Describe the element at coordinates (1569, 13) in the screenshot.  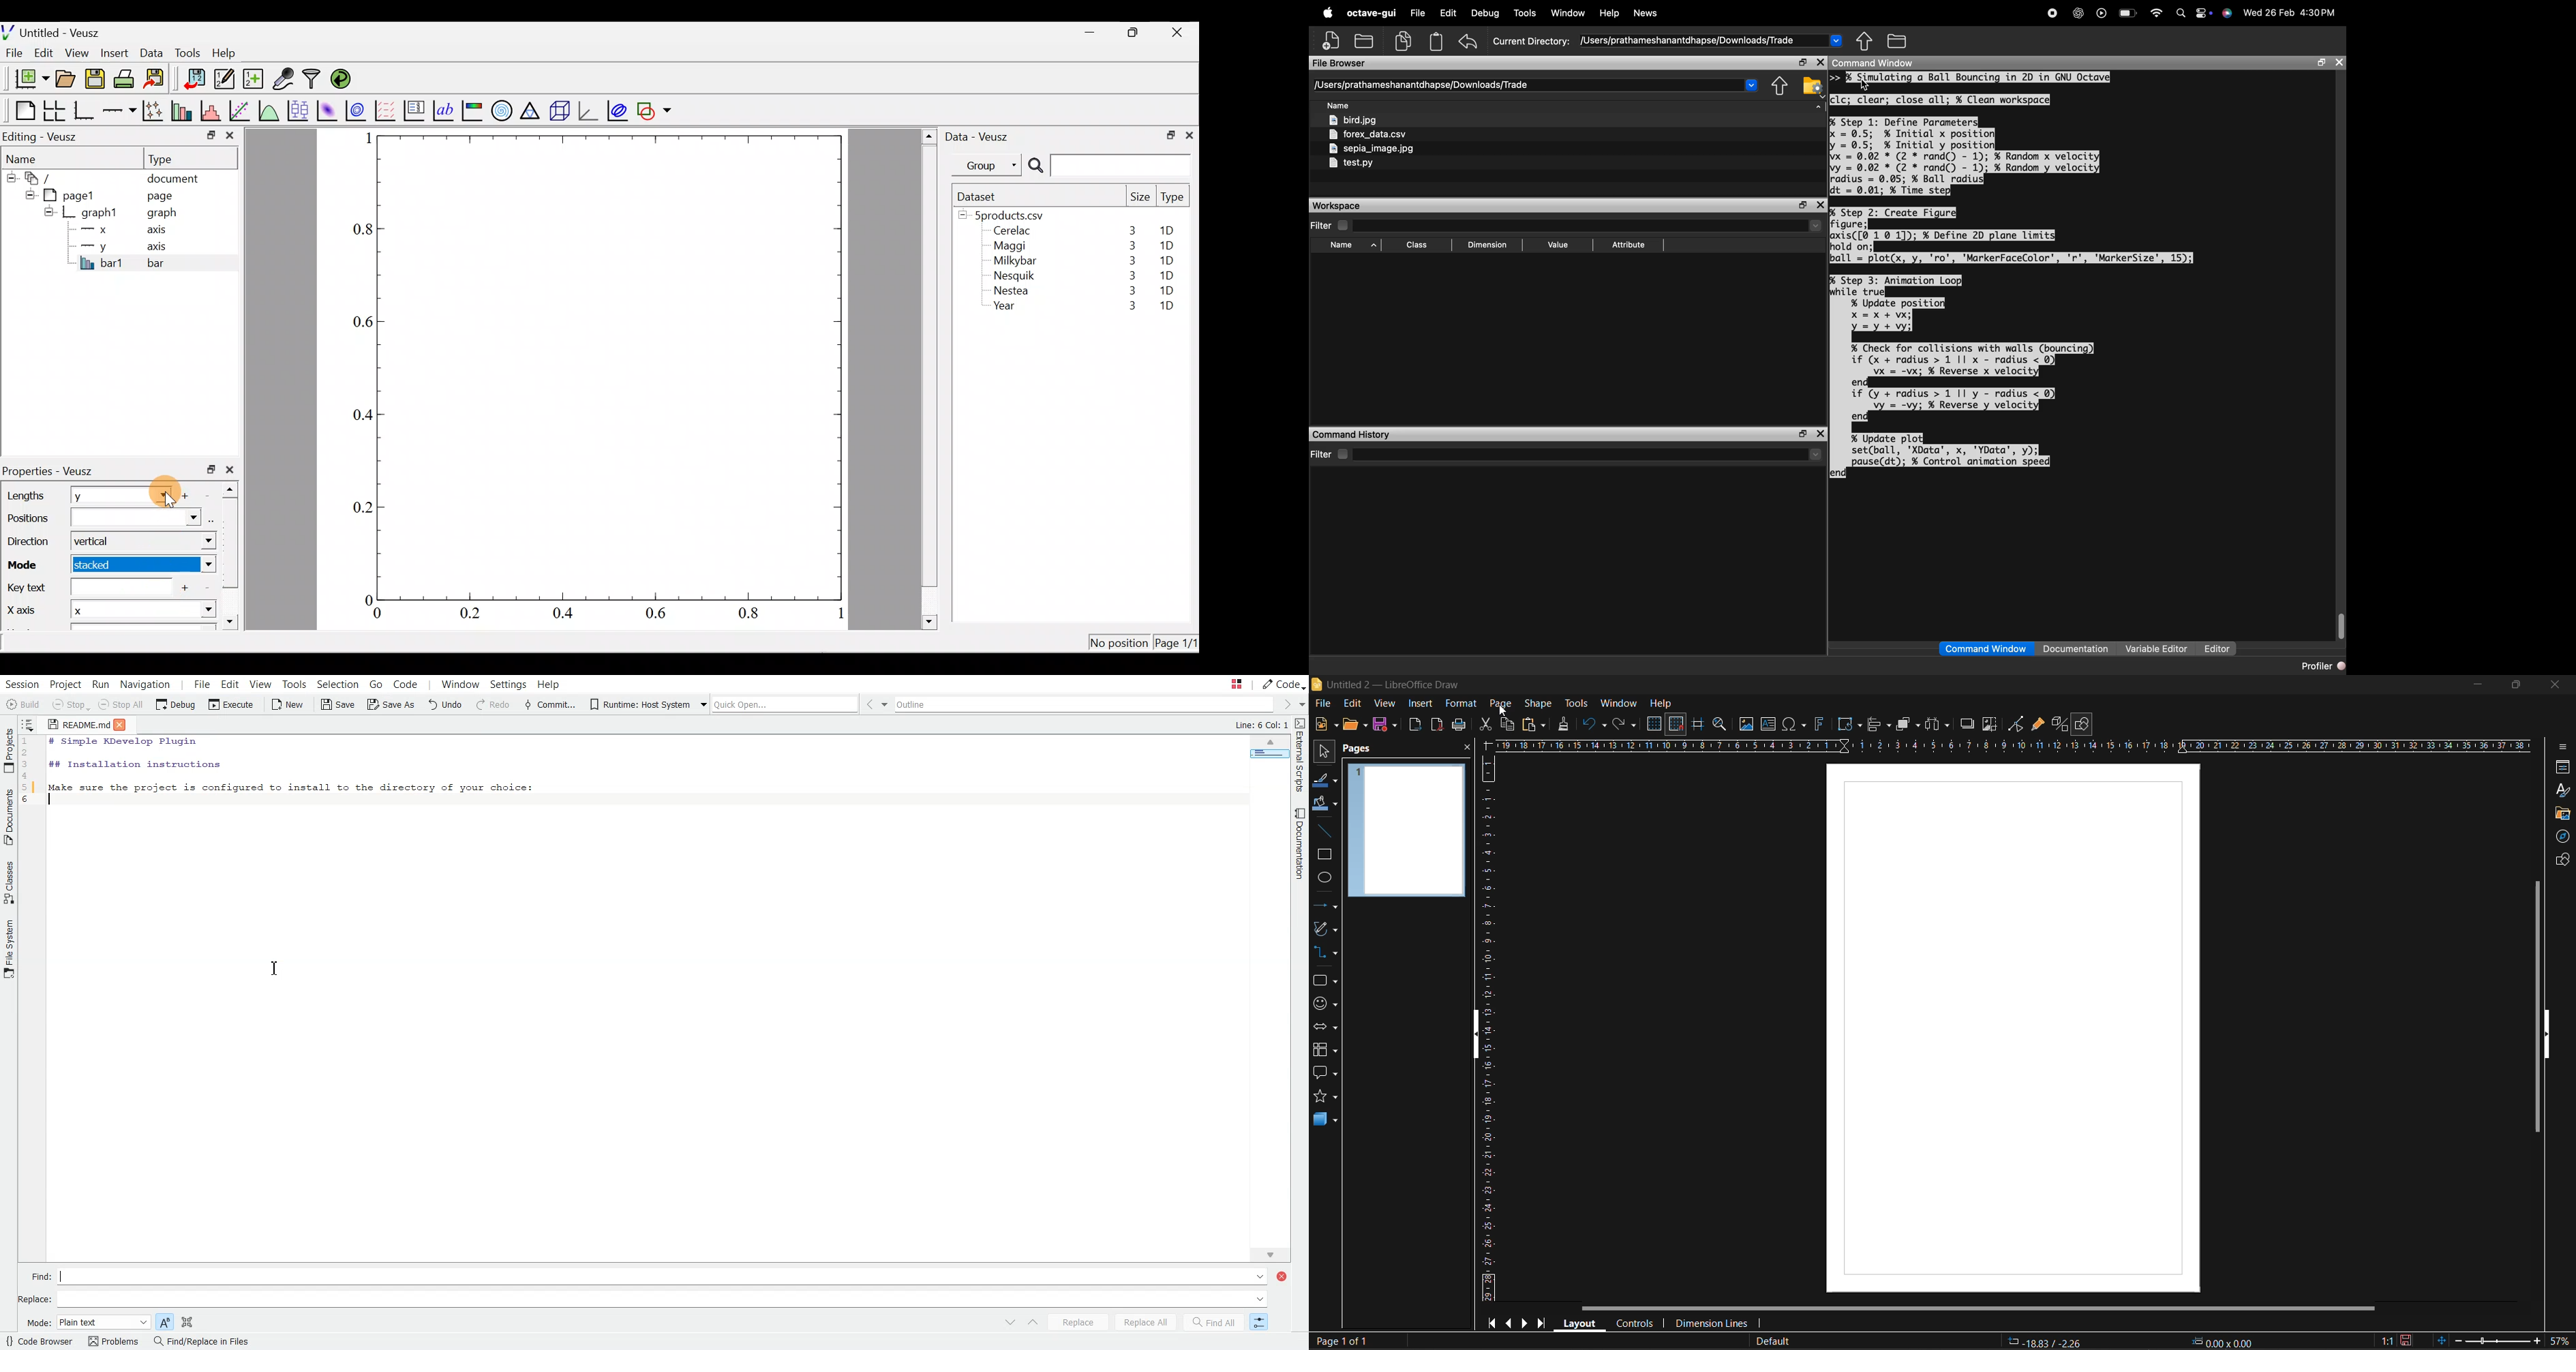
I see `window` at that location.